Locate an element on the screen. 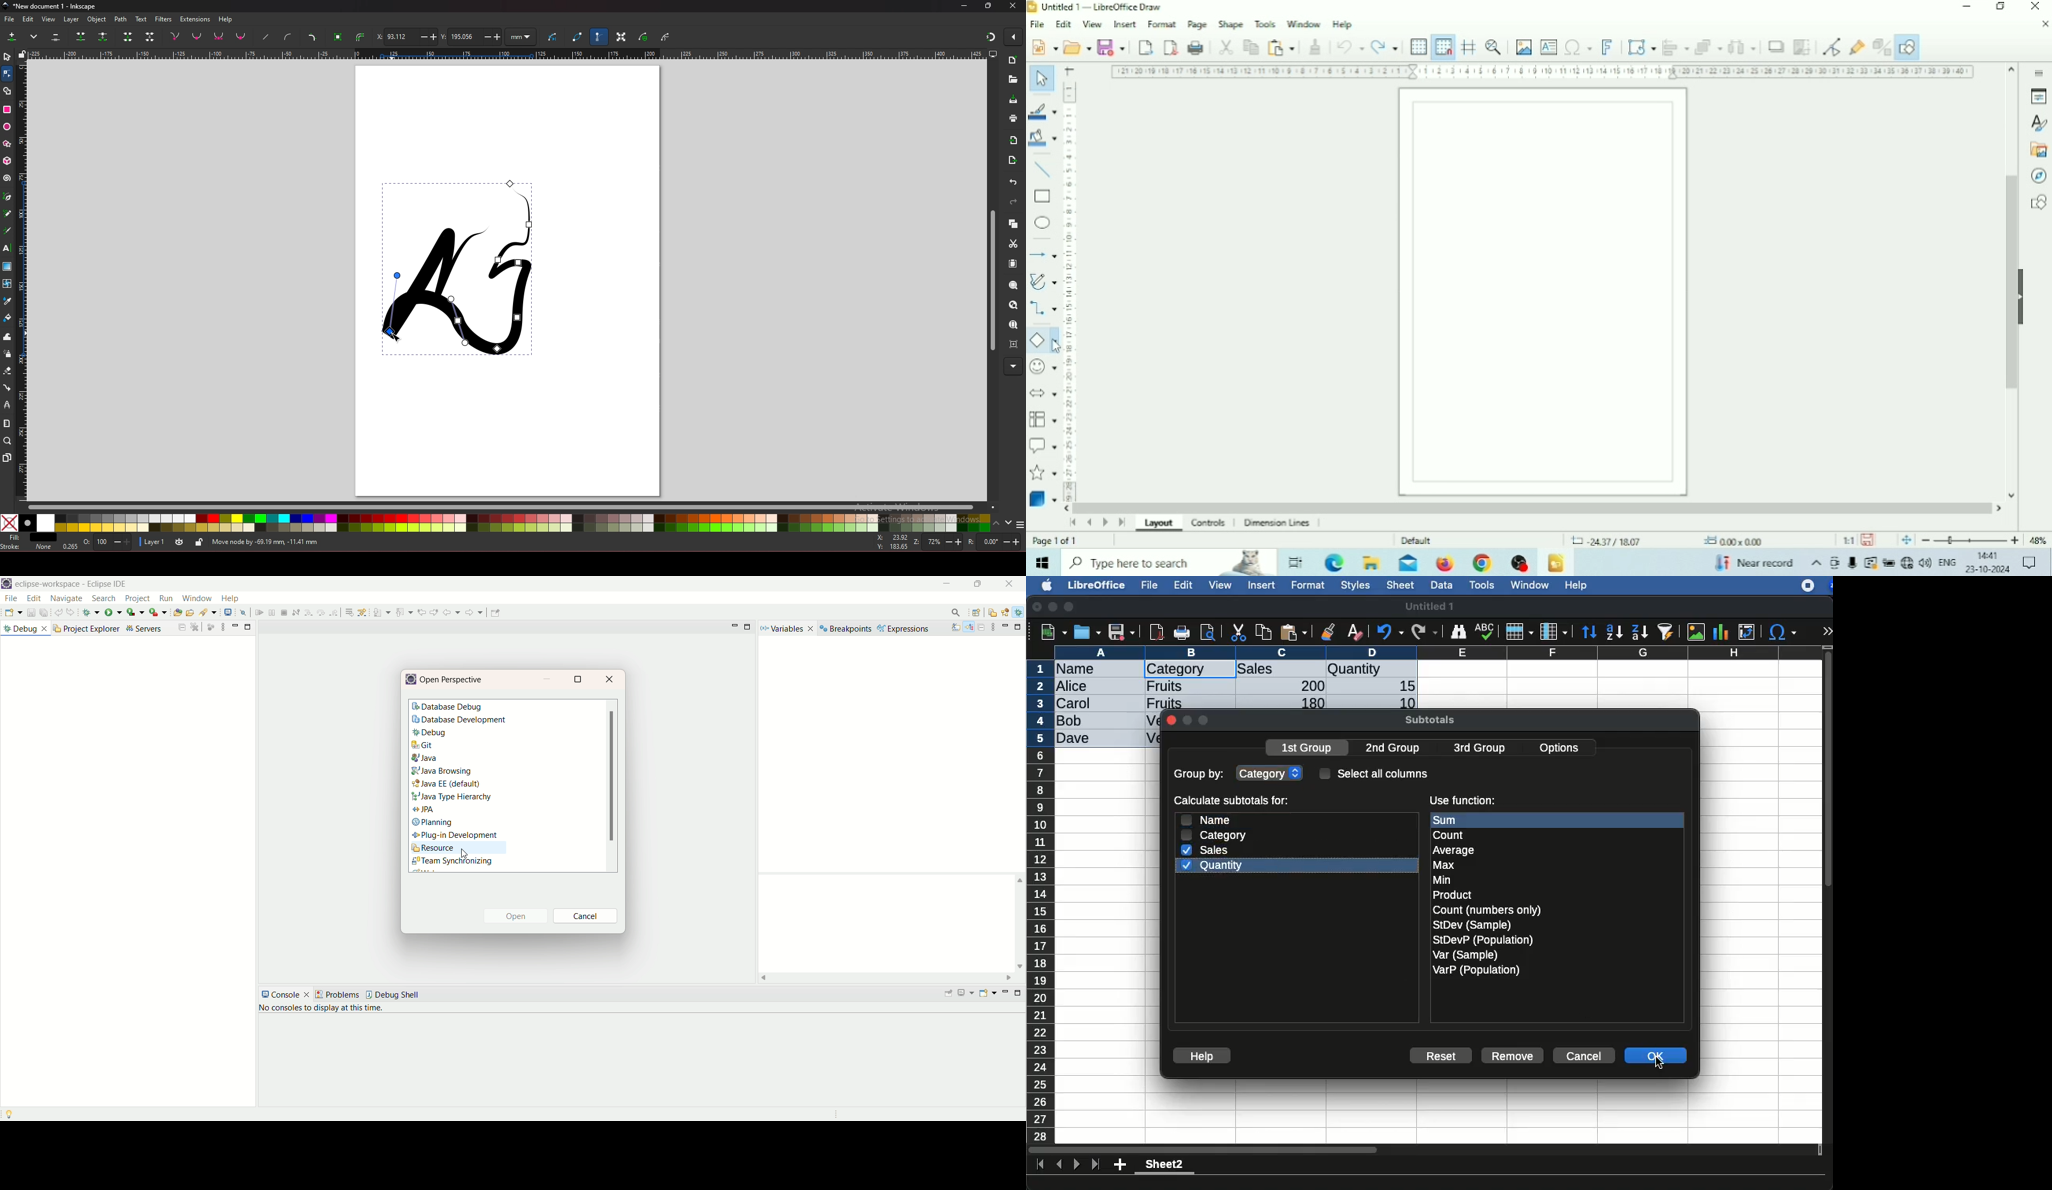  Close Document is located at coordinates (2044, 23).